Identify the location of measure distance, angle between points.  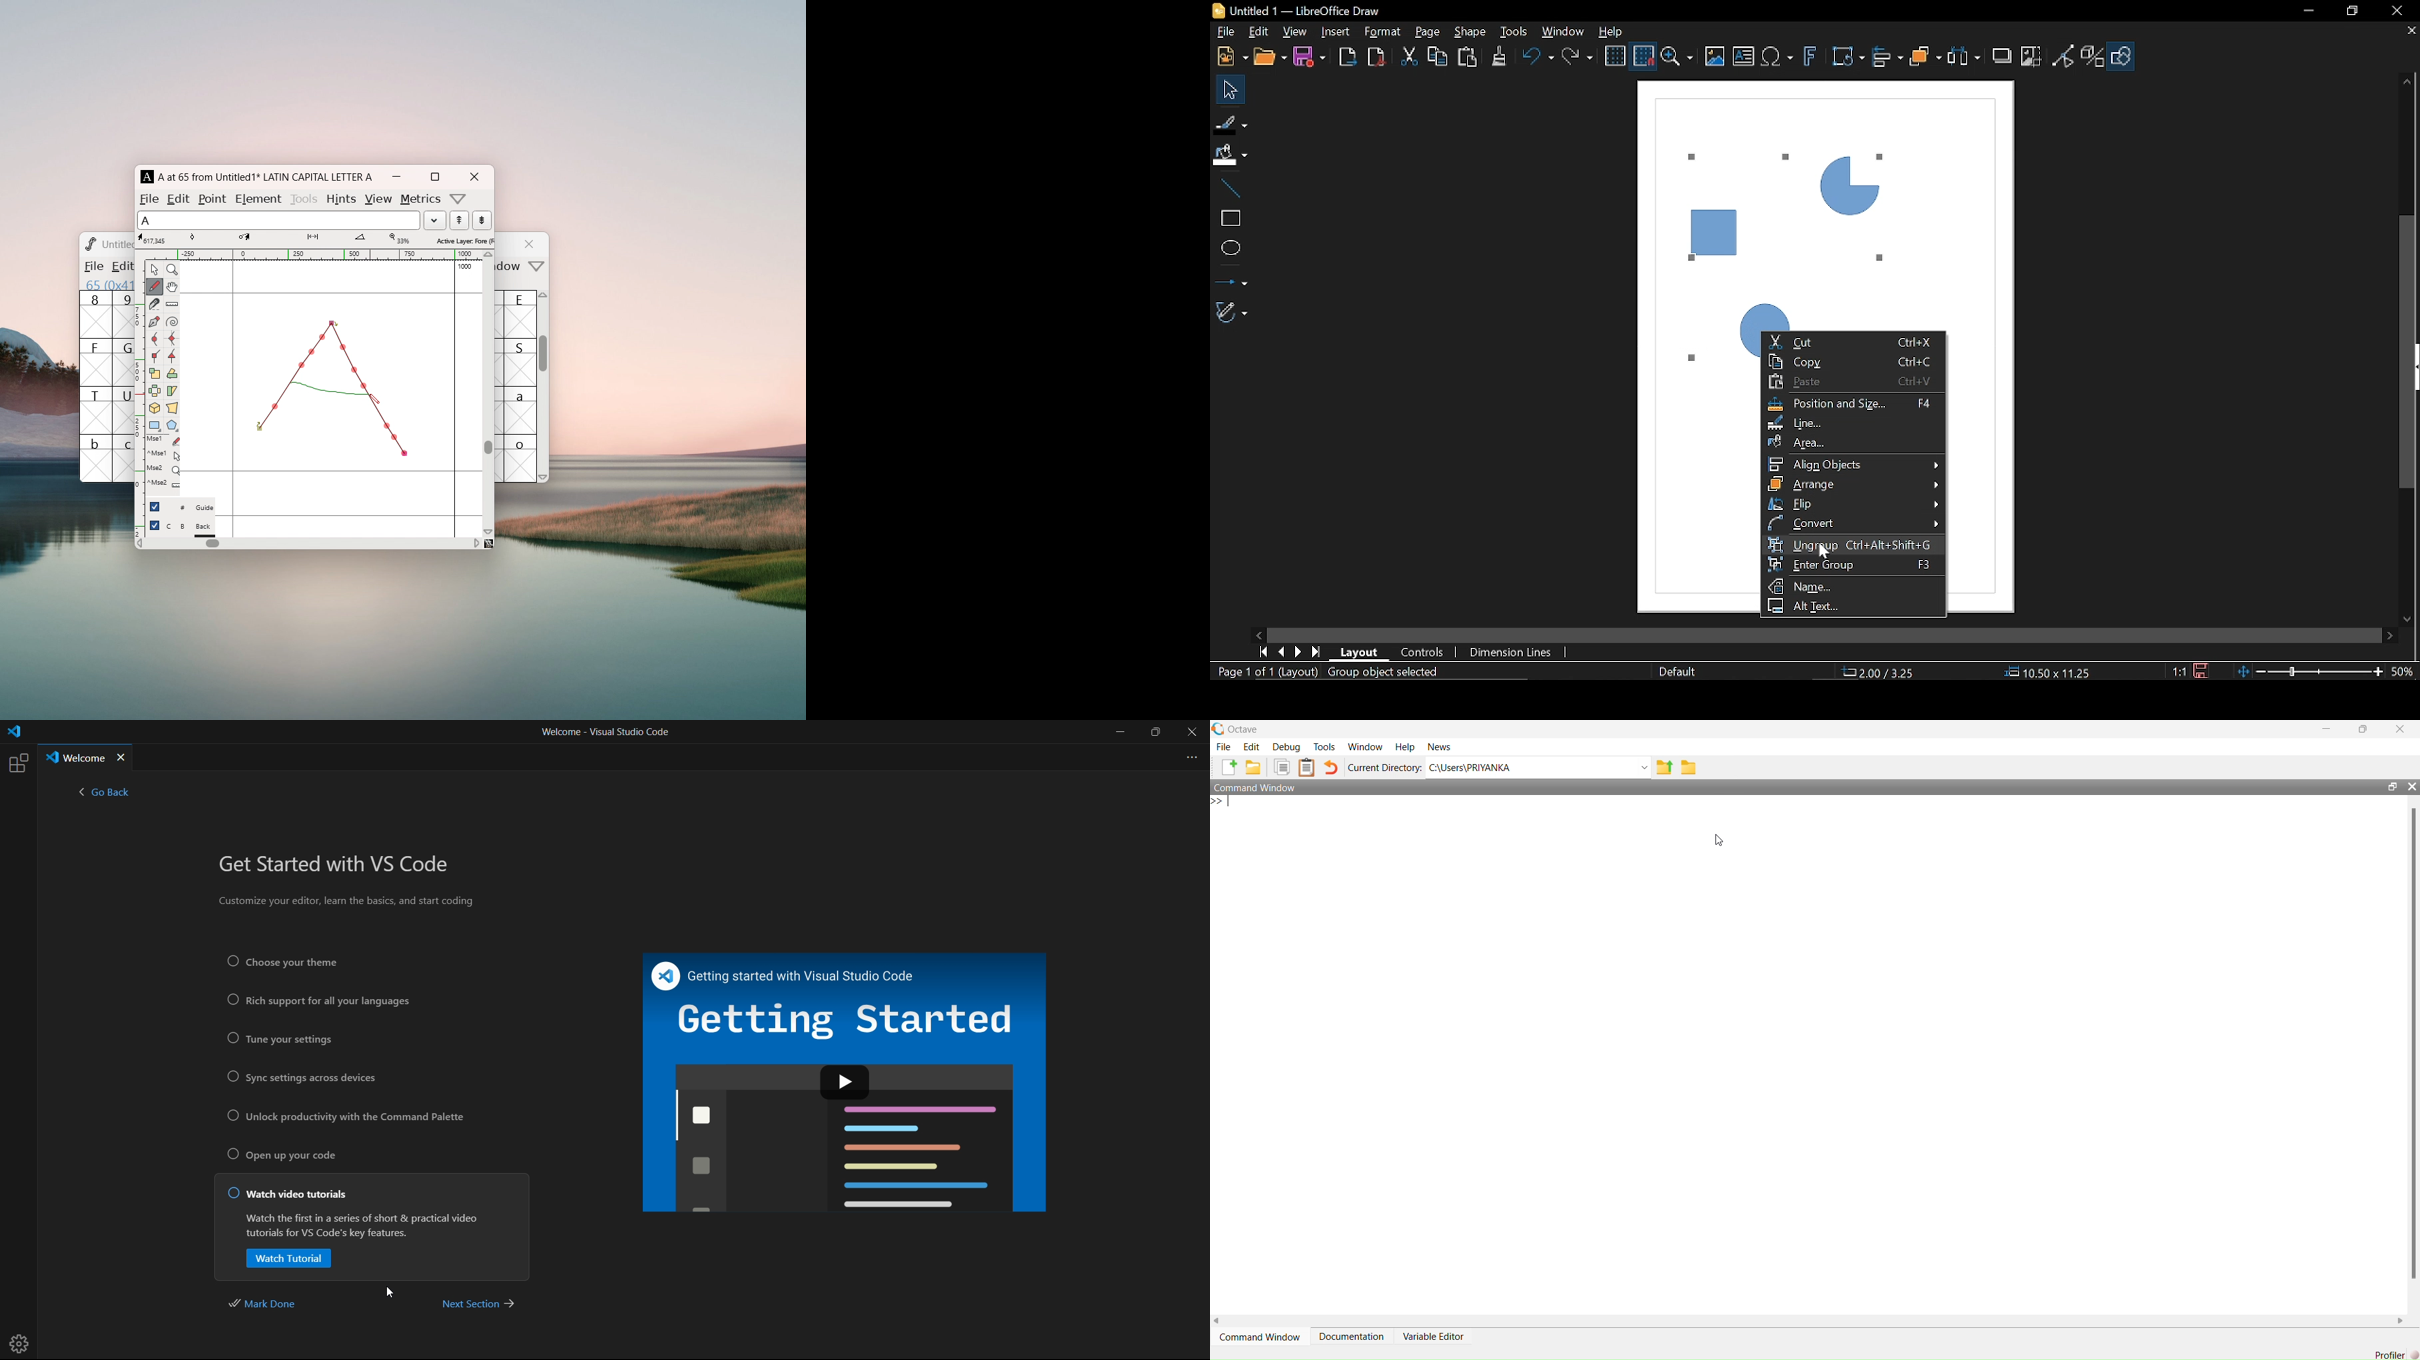
(172, 305).